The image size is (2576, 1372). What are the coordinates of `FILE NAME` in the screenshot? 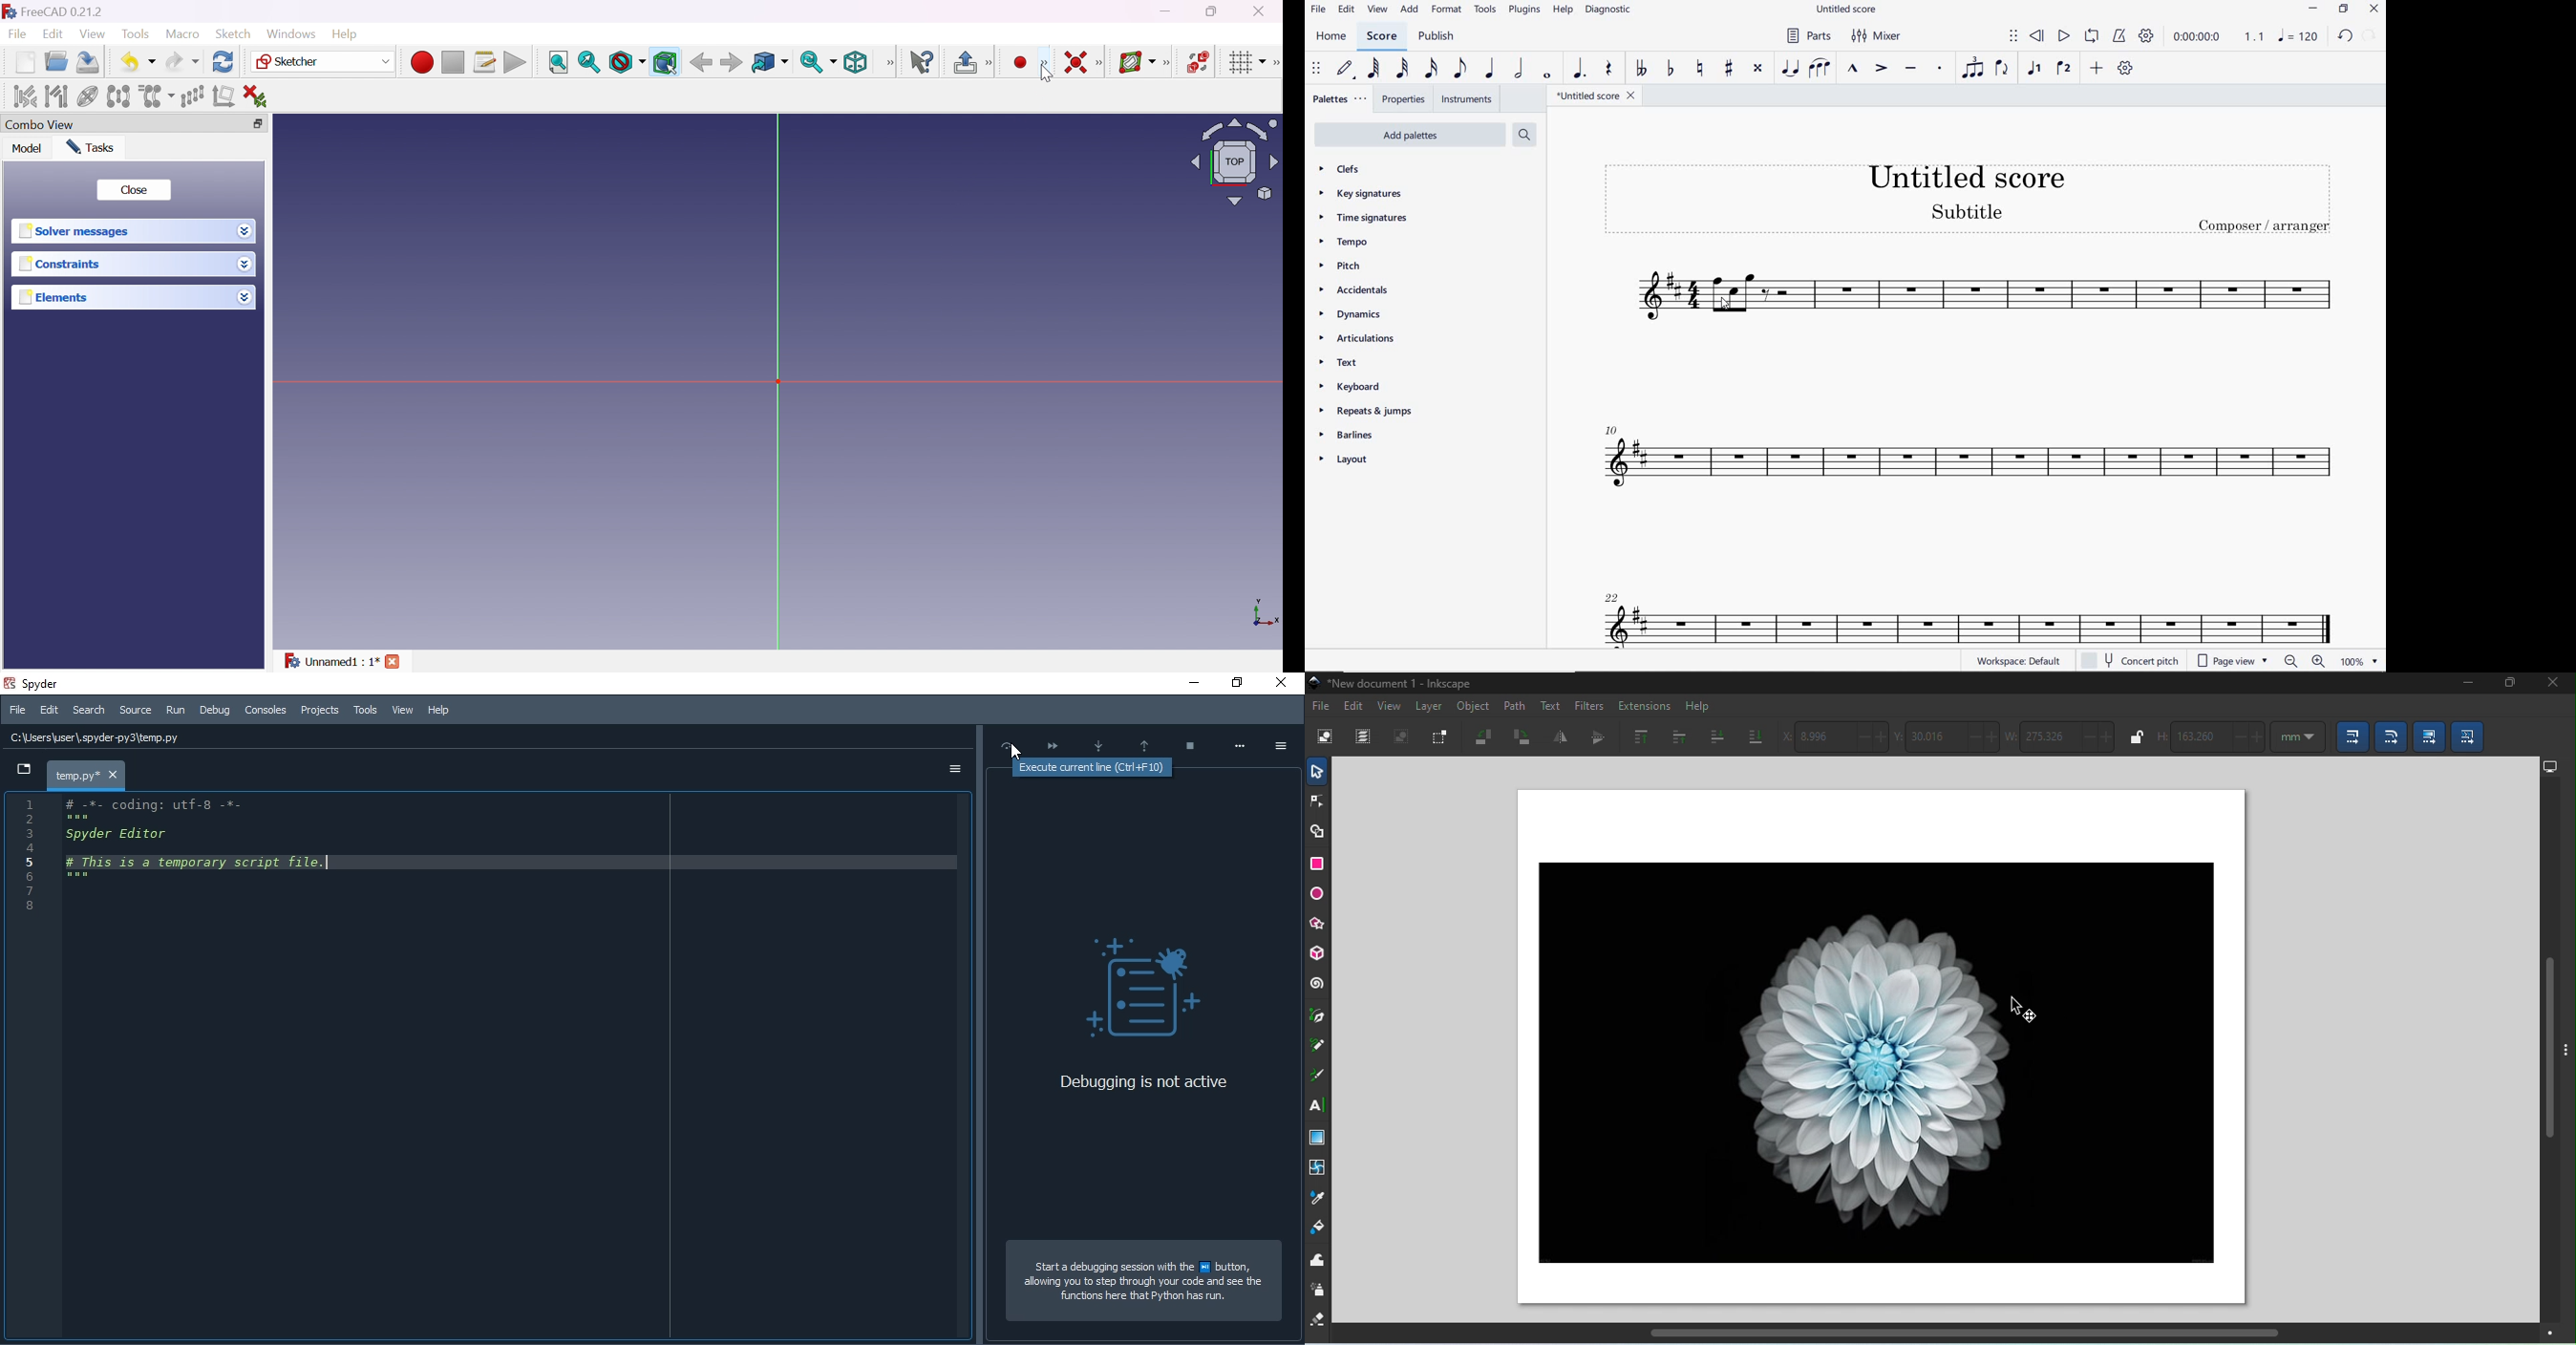 It's located at (1849, 10).